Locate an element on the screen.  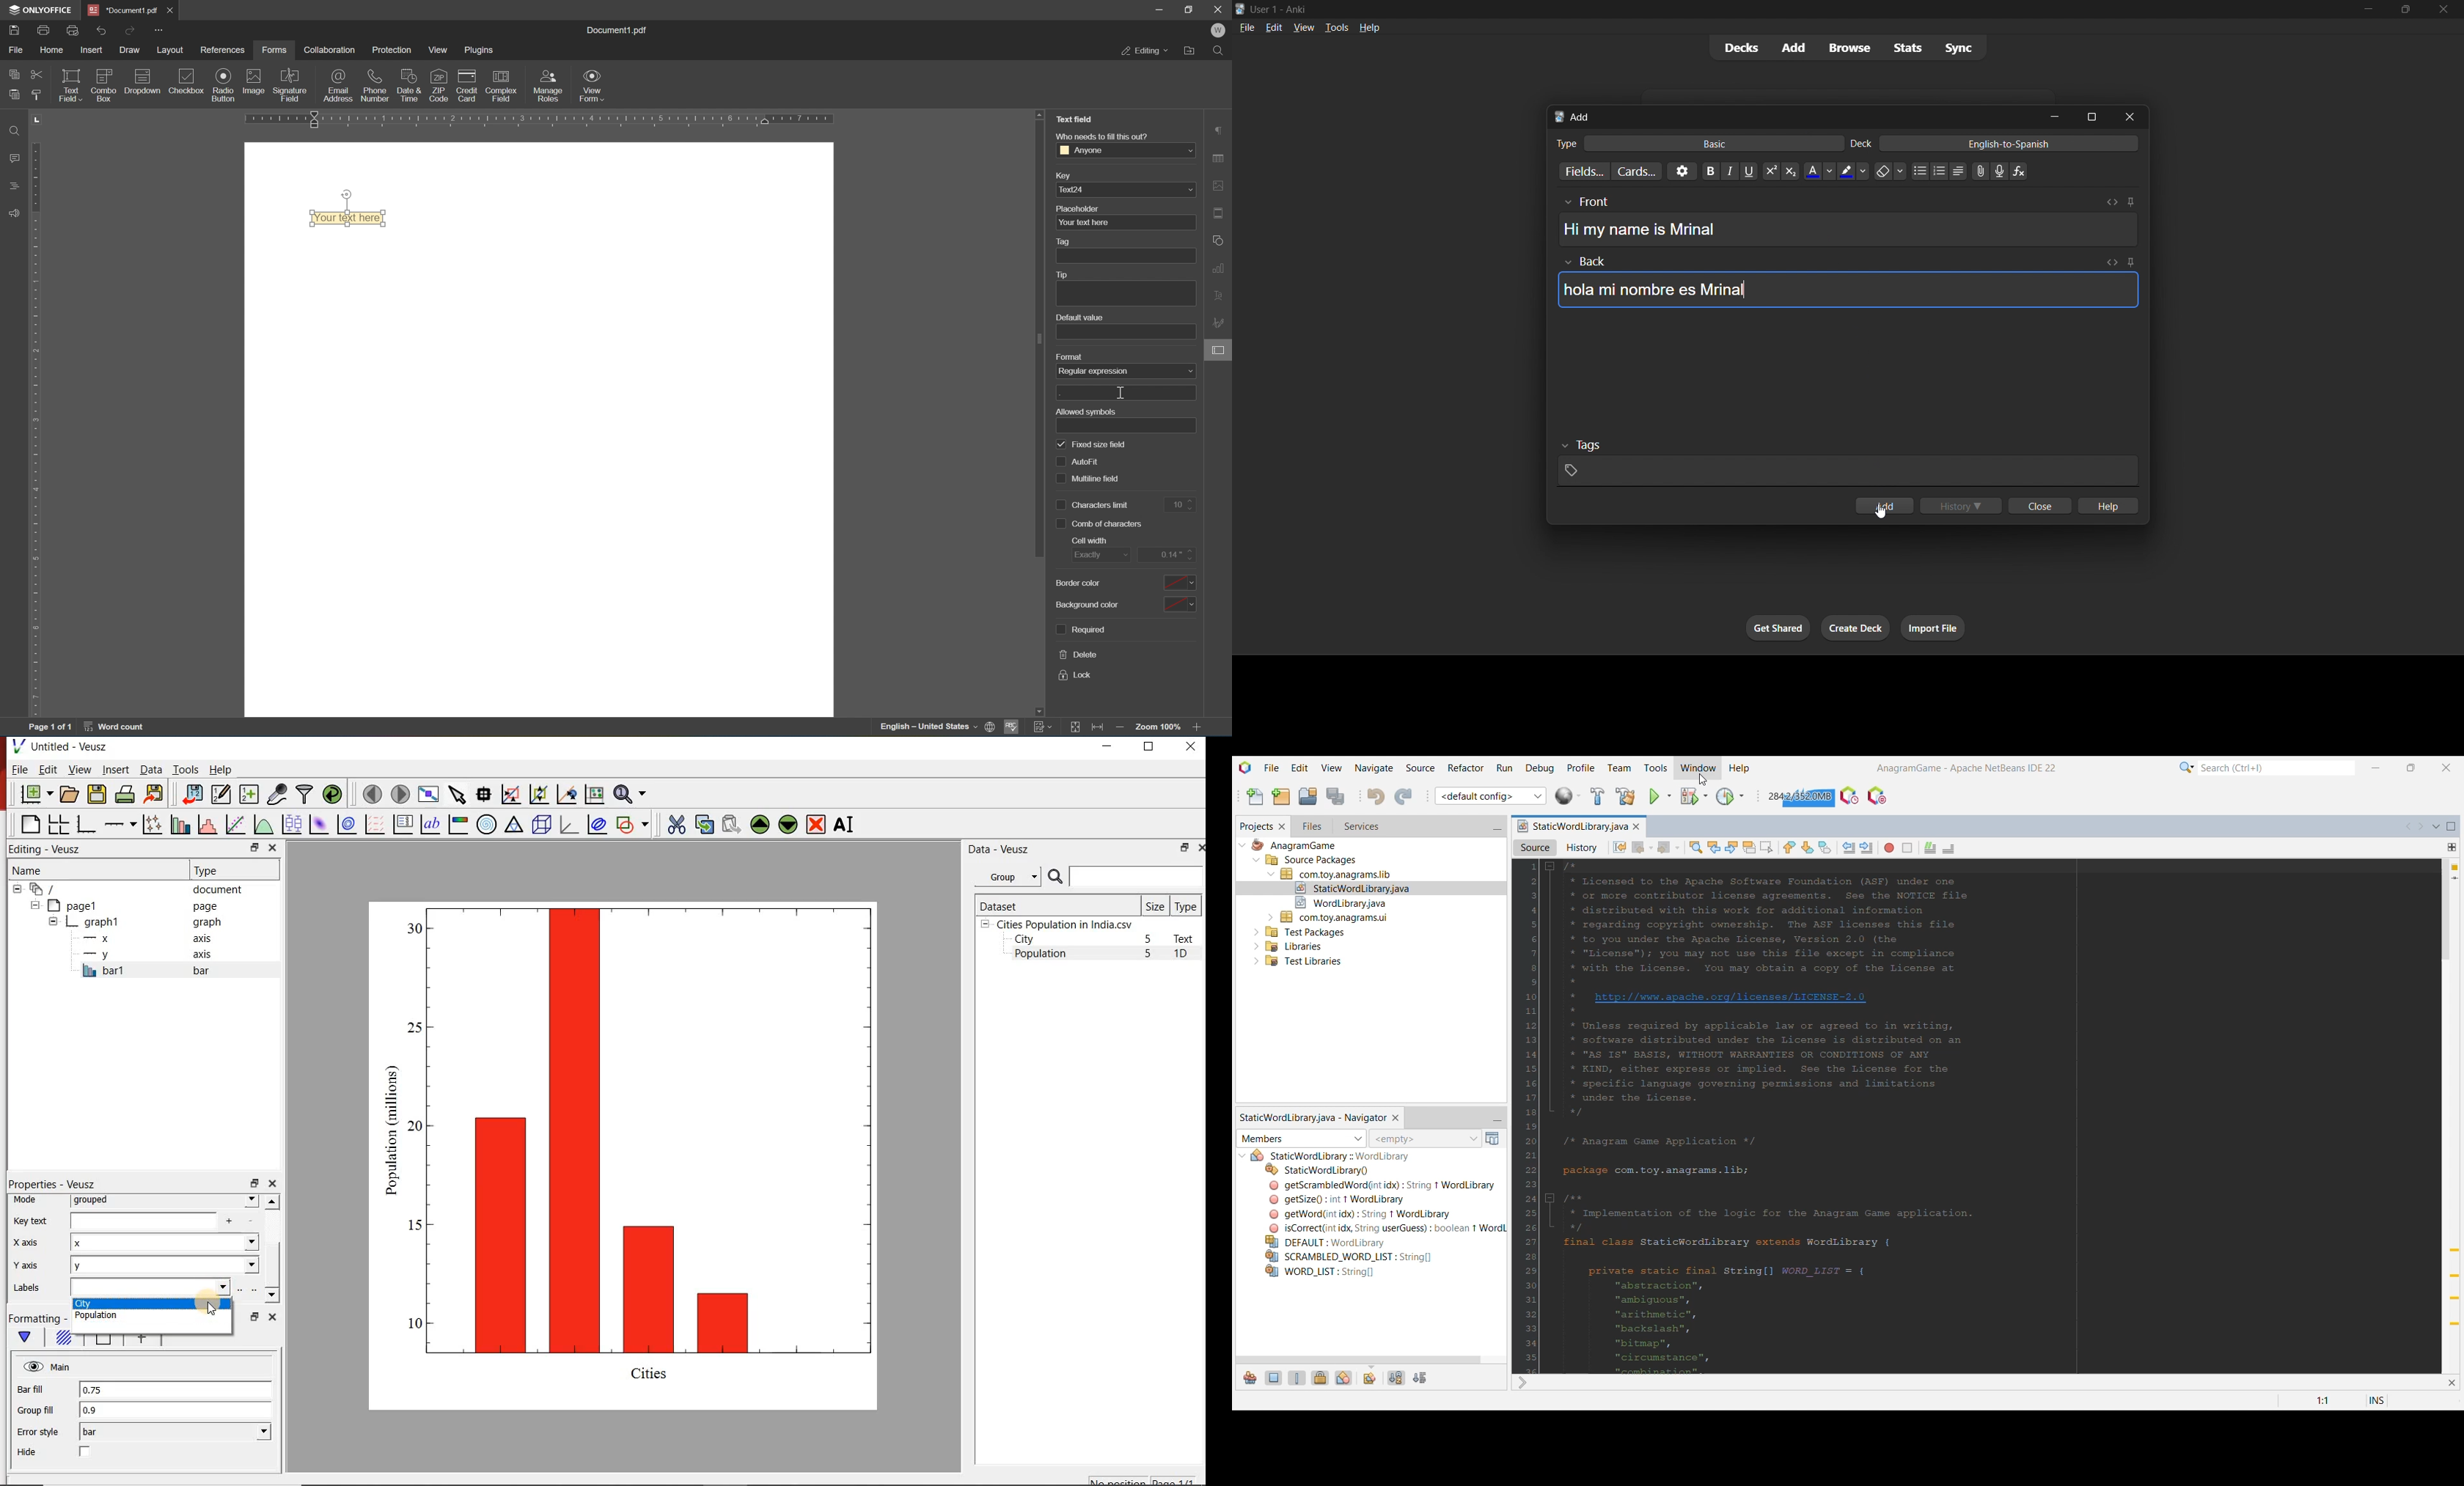
sync is located at coordinates (1958, 48).